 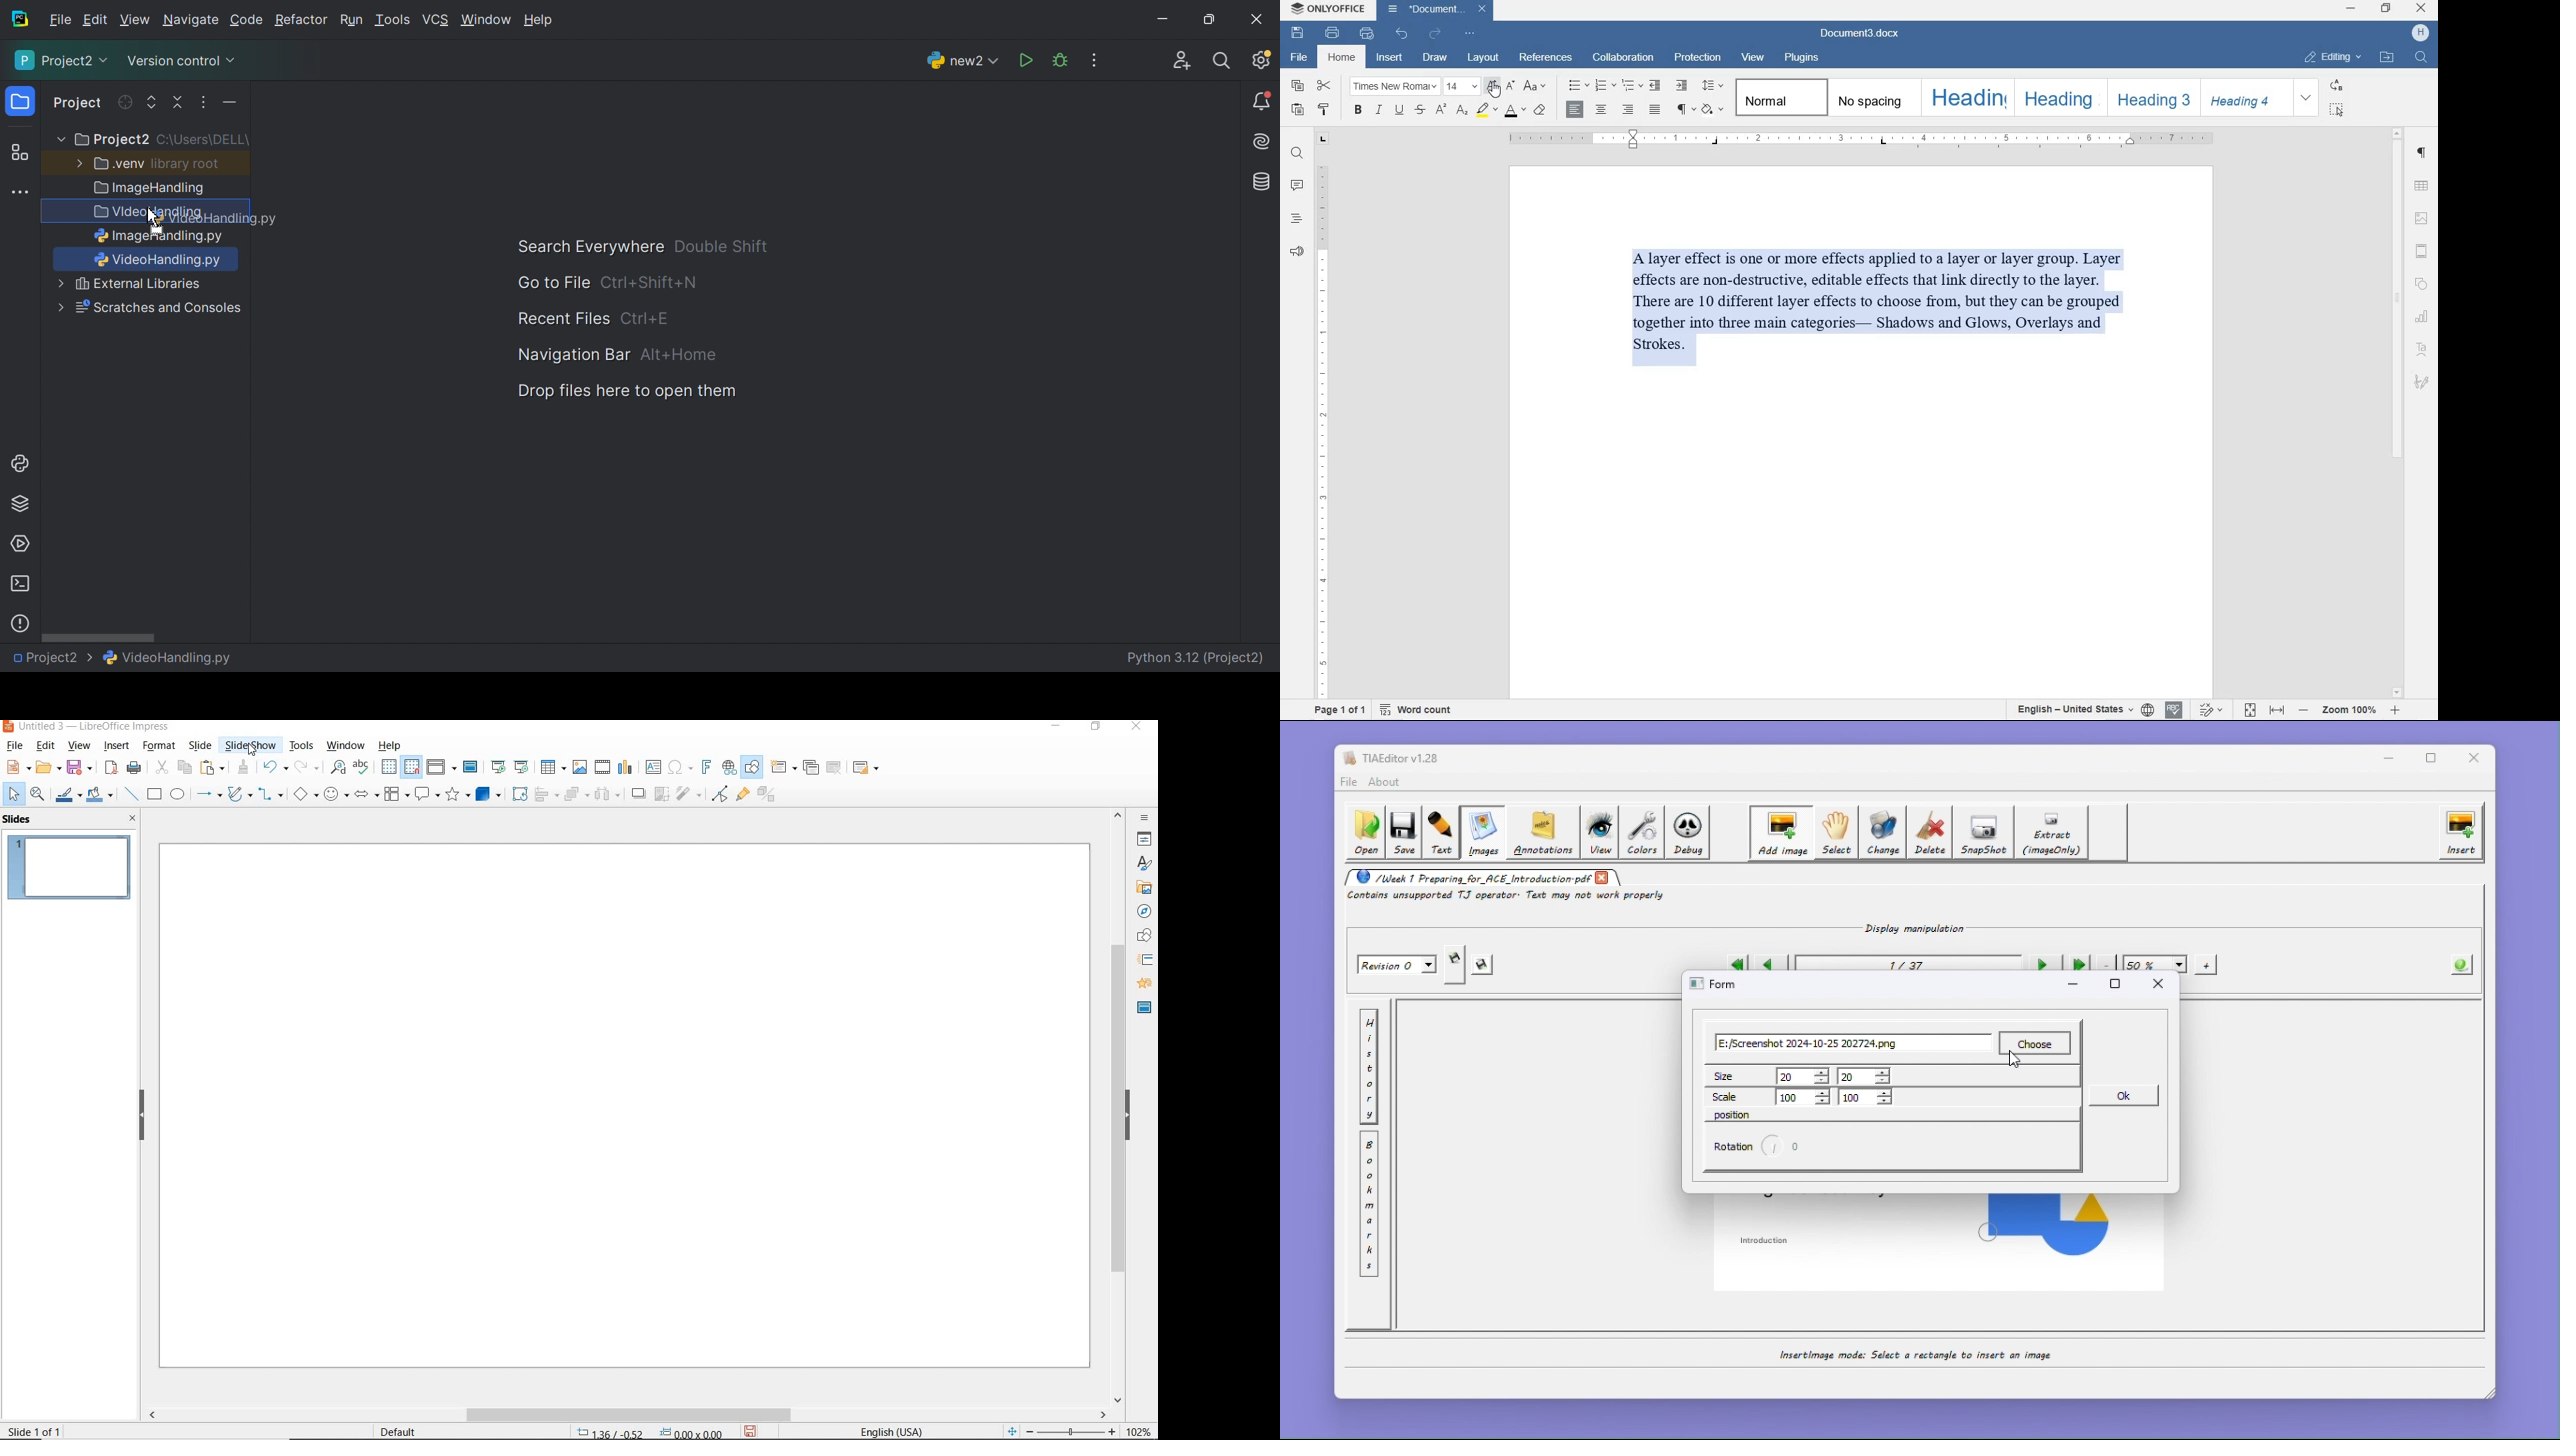 What do you see at coordinates (1461, 86) in the screenshot?
I see `font size` at bounding box center [1461, 86].